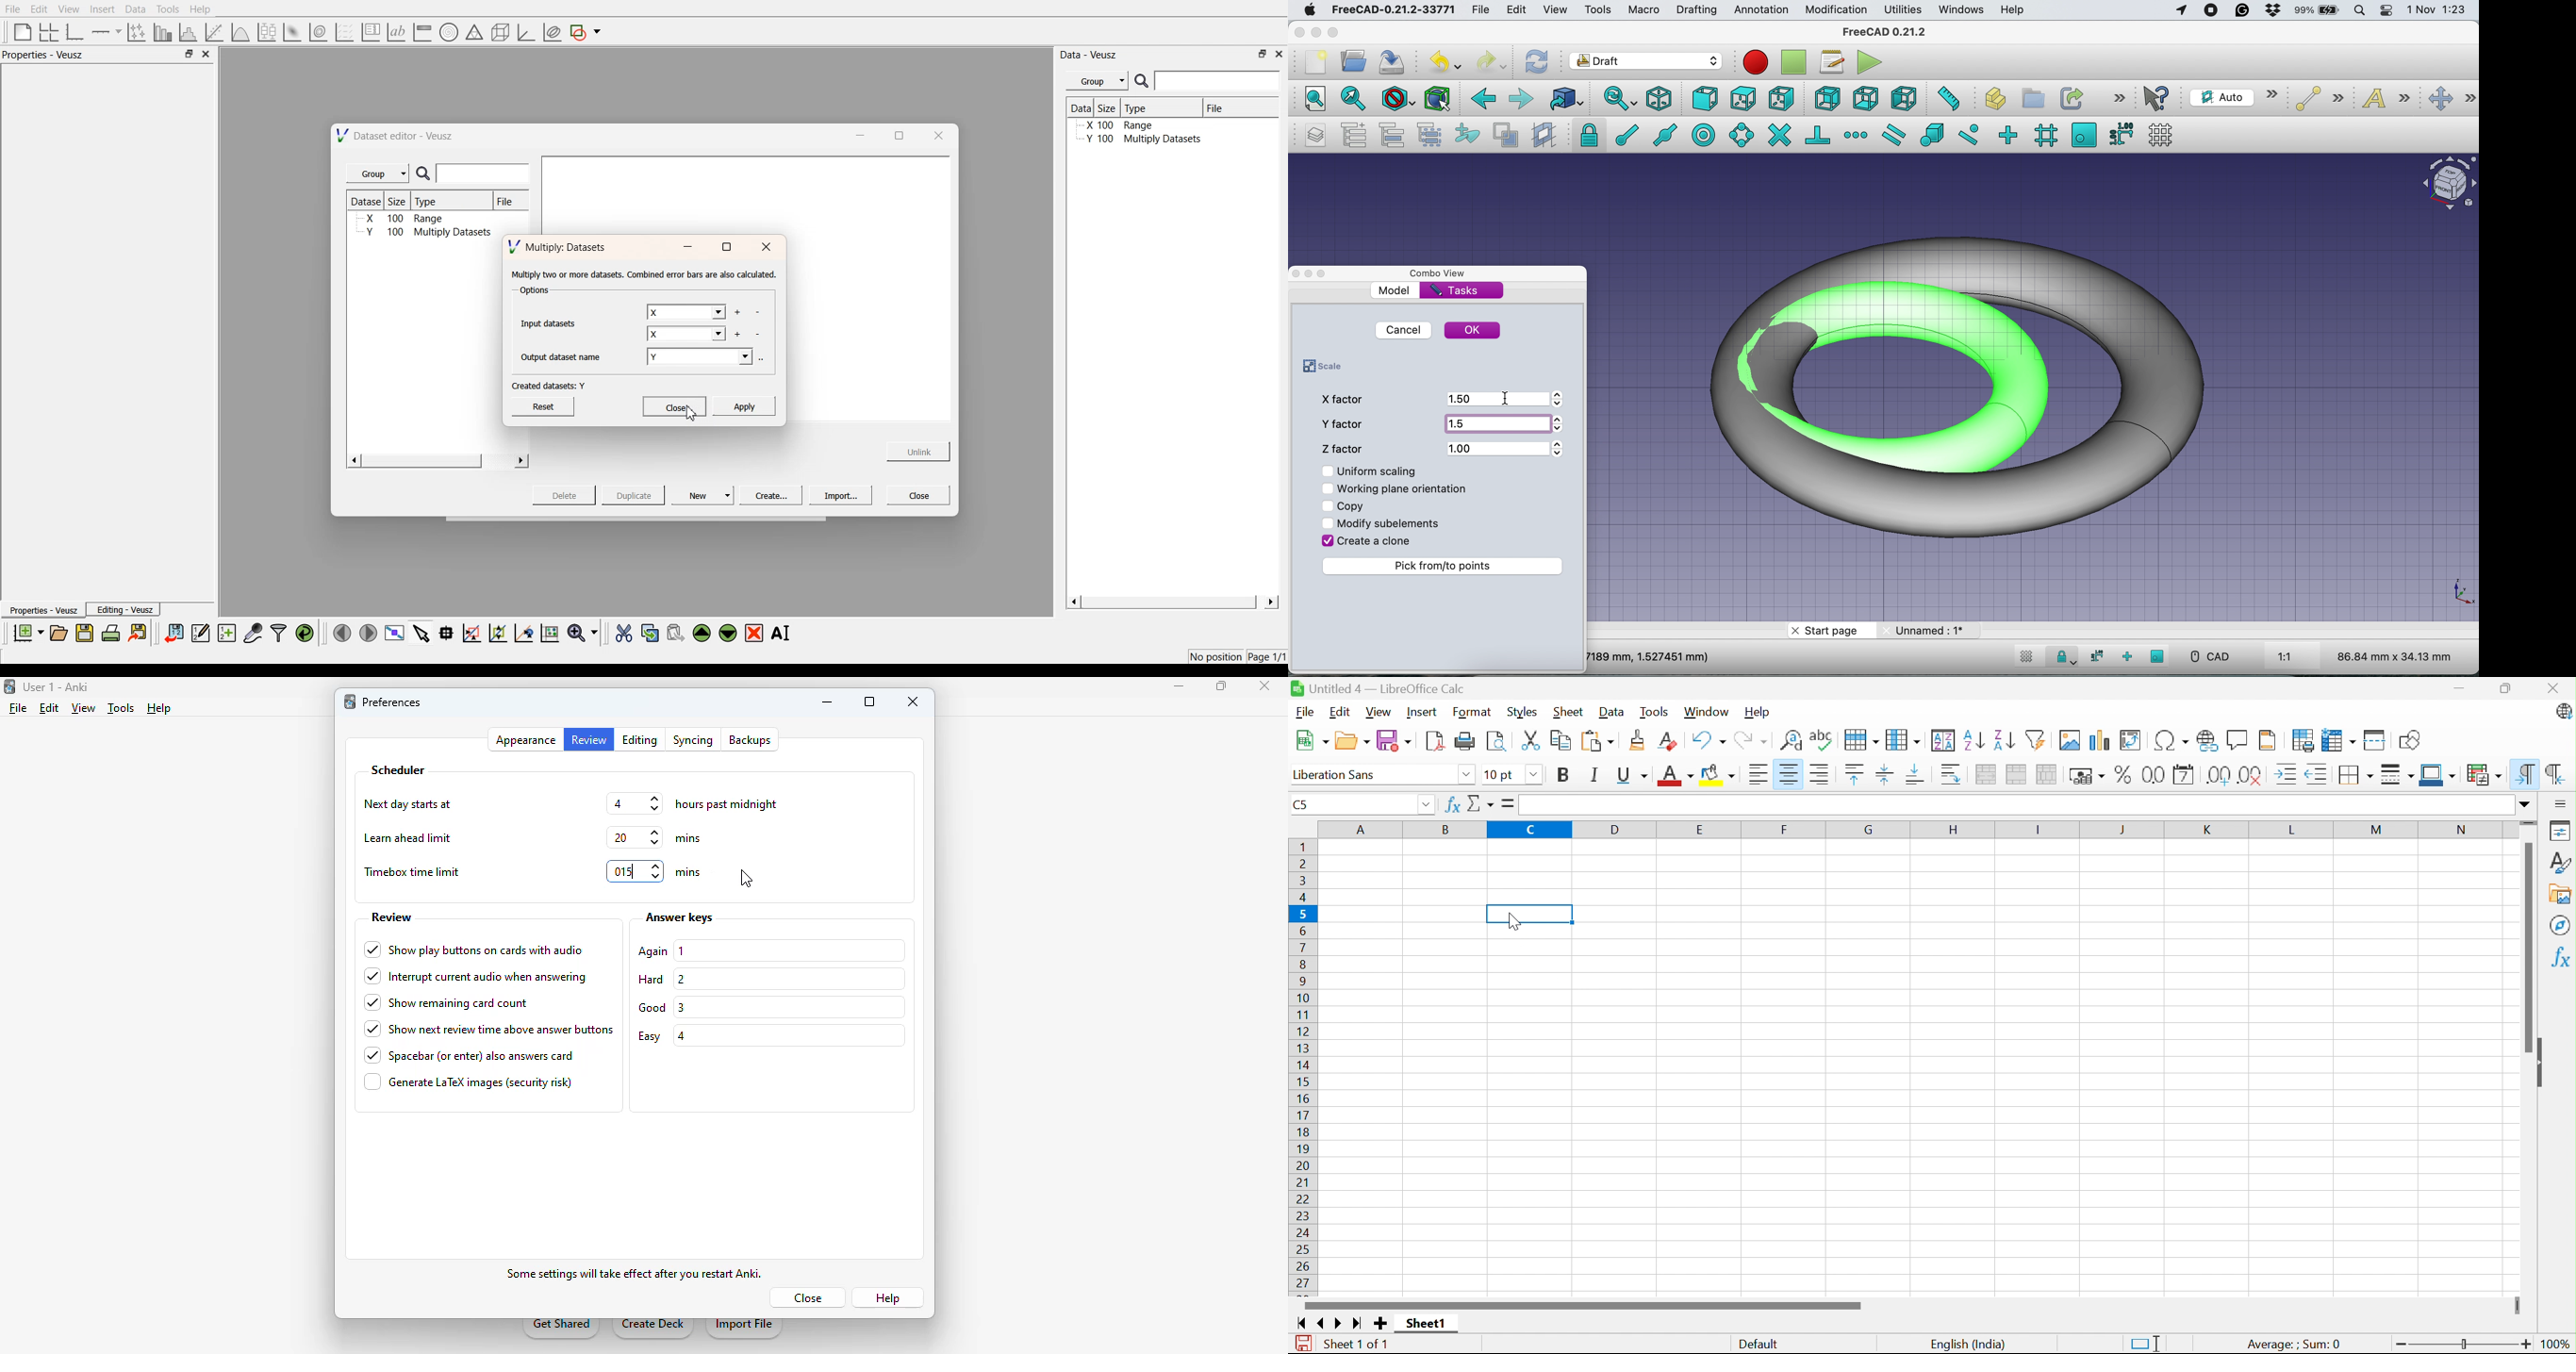 This screenshot has height=1372, width=2576. What do you see at coordinates (1500, 774) in the screenshot?
I see `10 pt` at bounding box center [1500, 774].